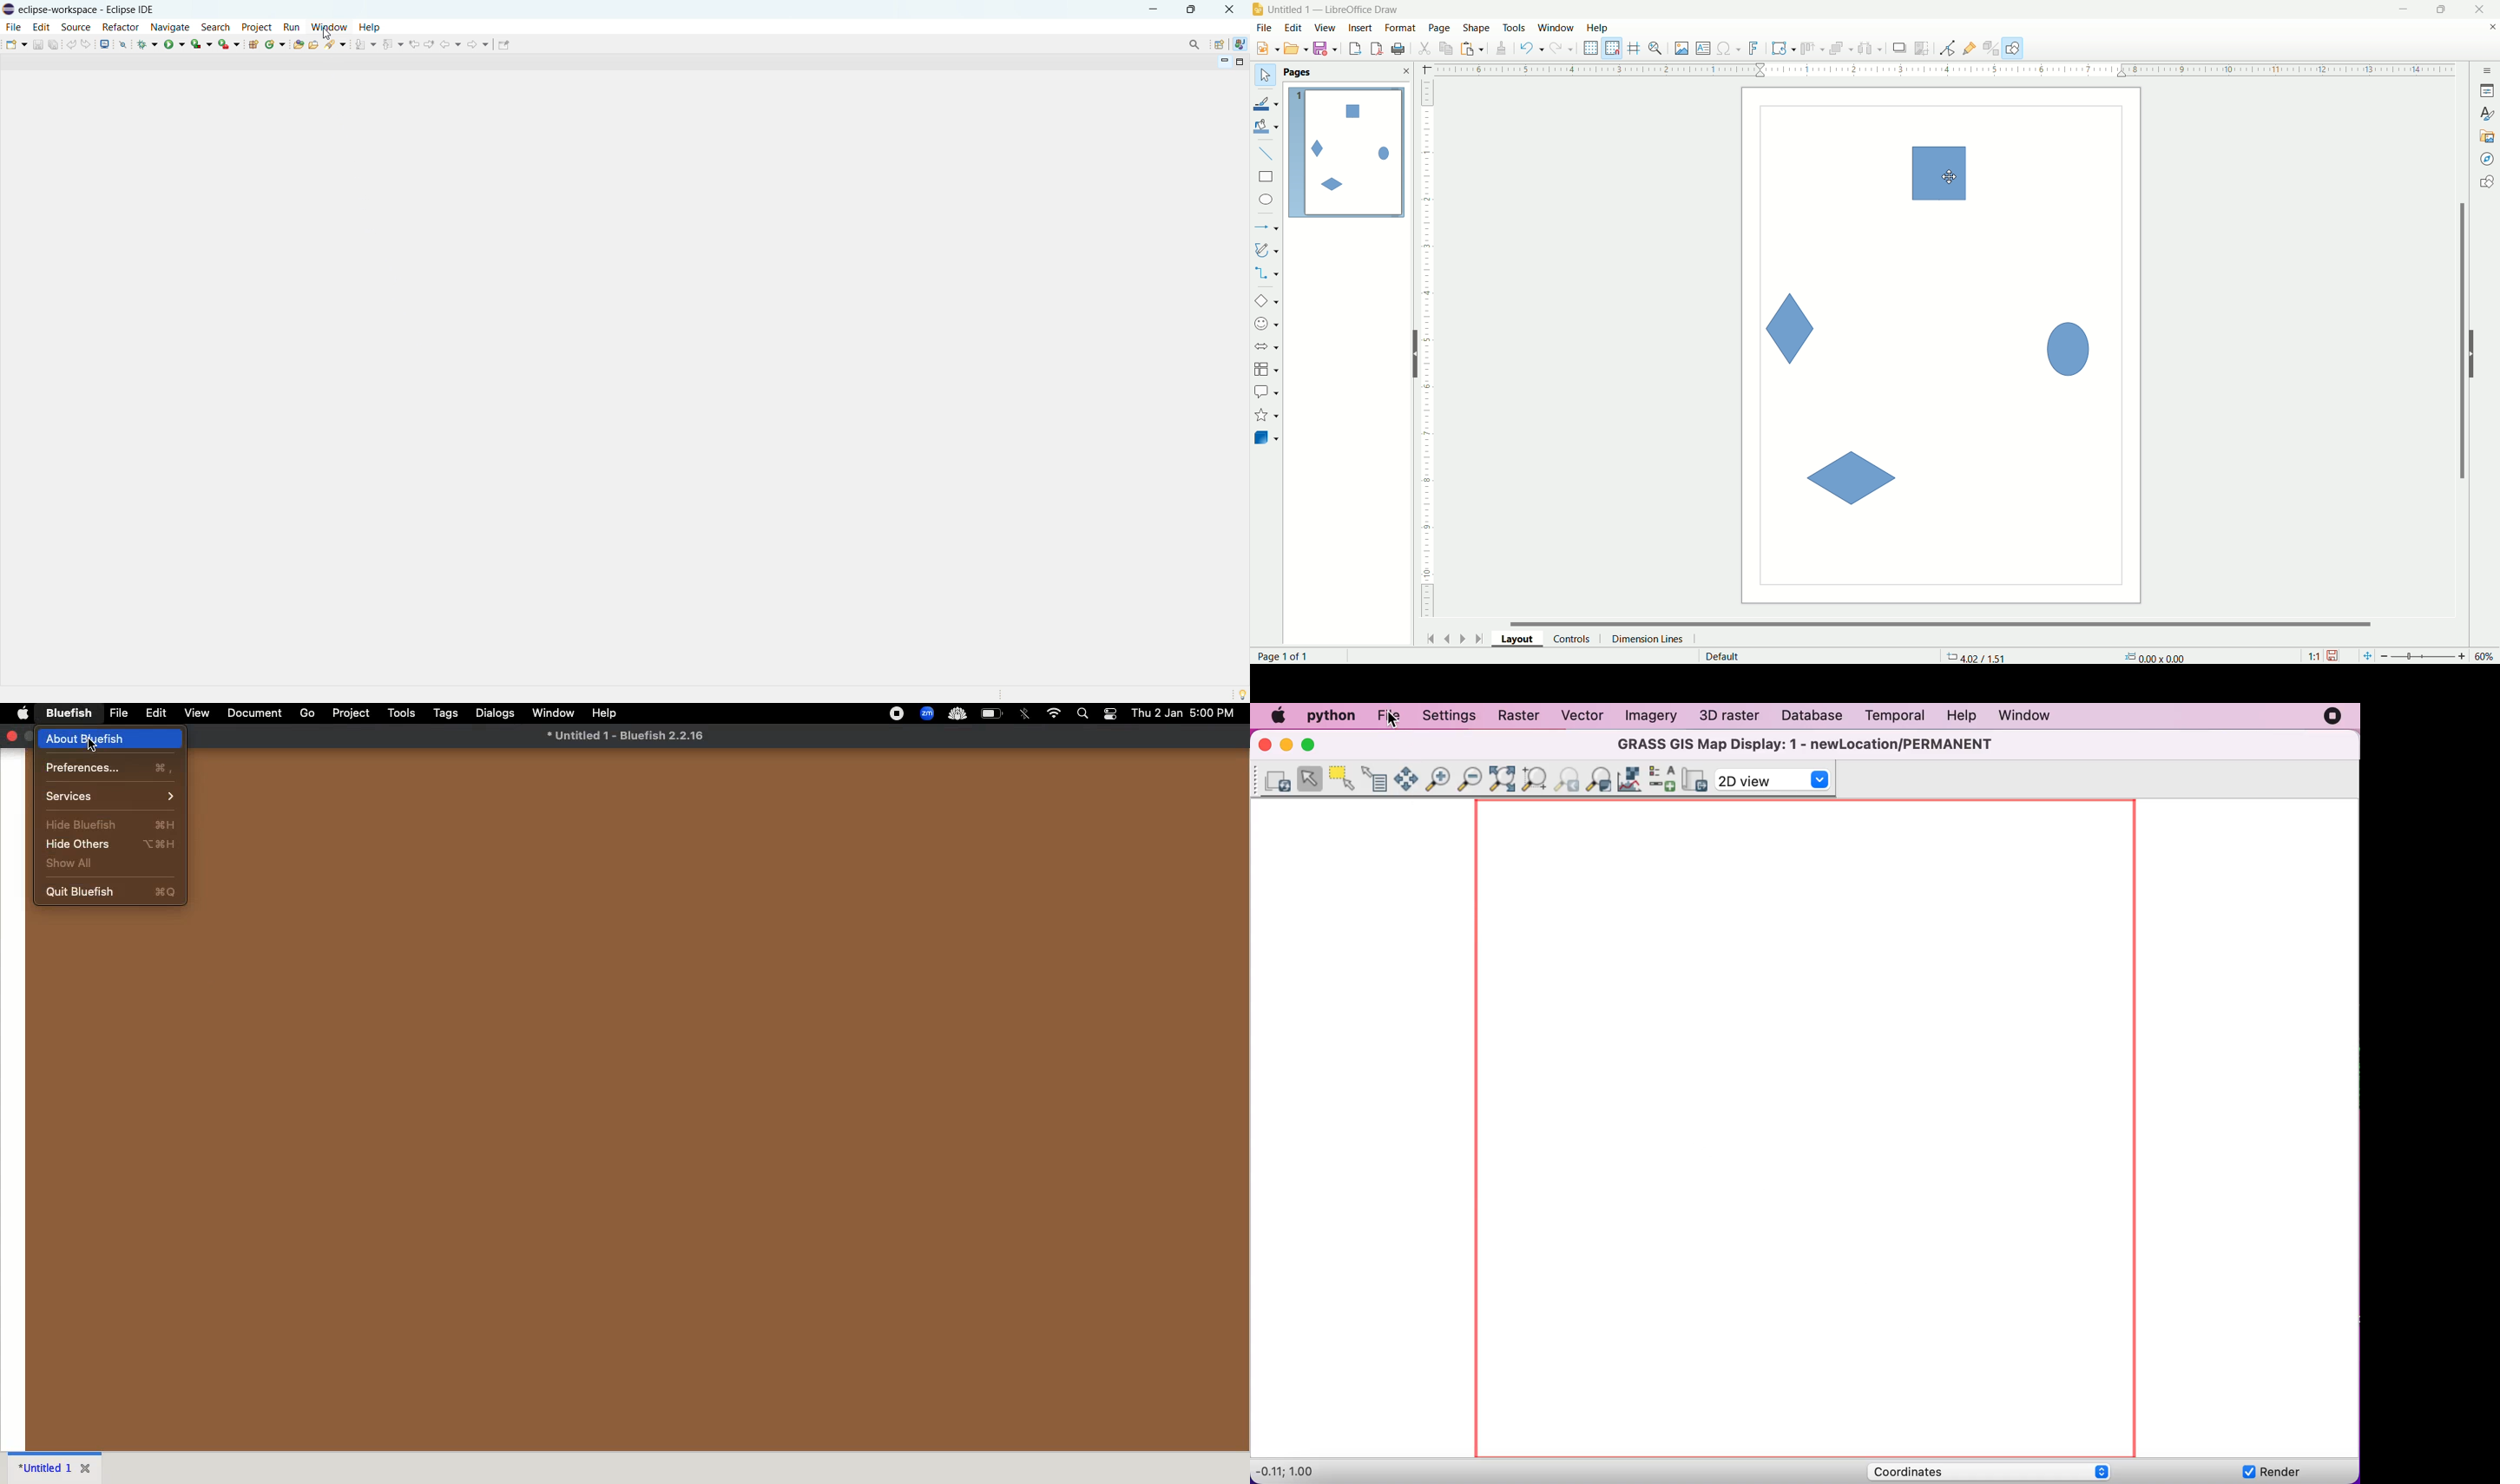 The width and height of the screenshot is (2520, 1484). What do you see at coordinates (1477, 29) in the screenshot?
I see `shape` at bounding box center [1477, 29].